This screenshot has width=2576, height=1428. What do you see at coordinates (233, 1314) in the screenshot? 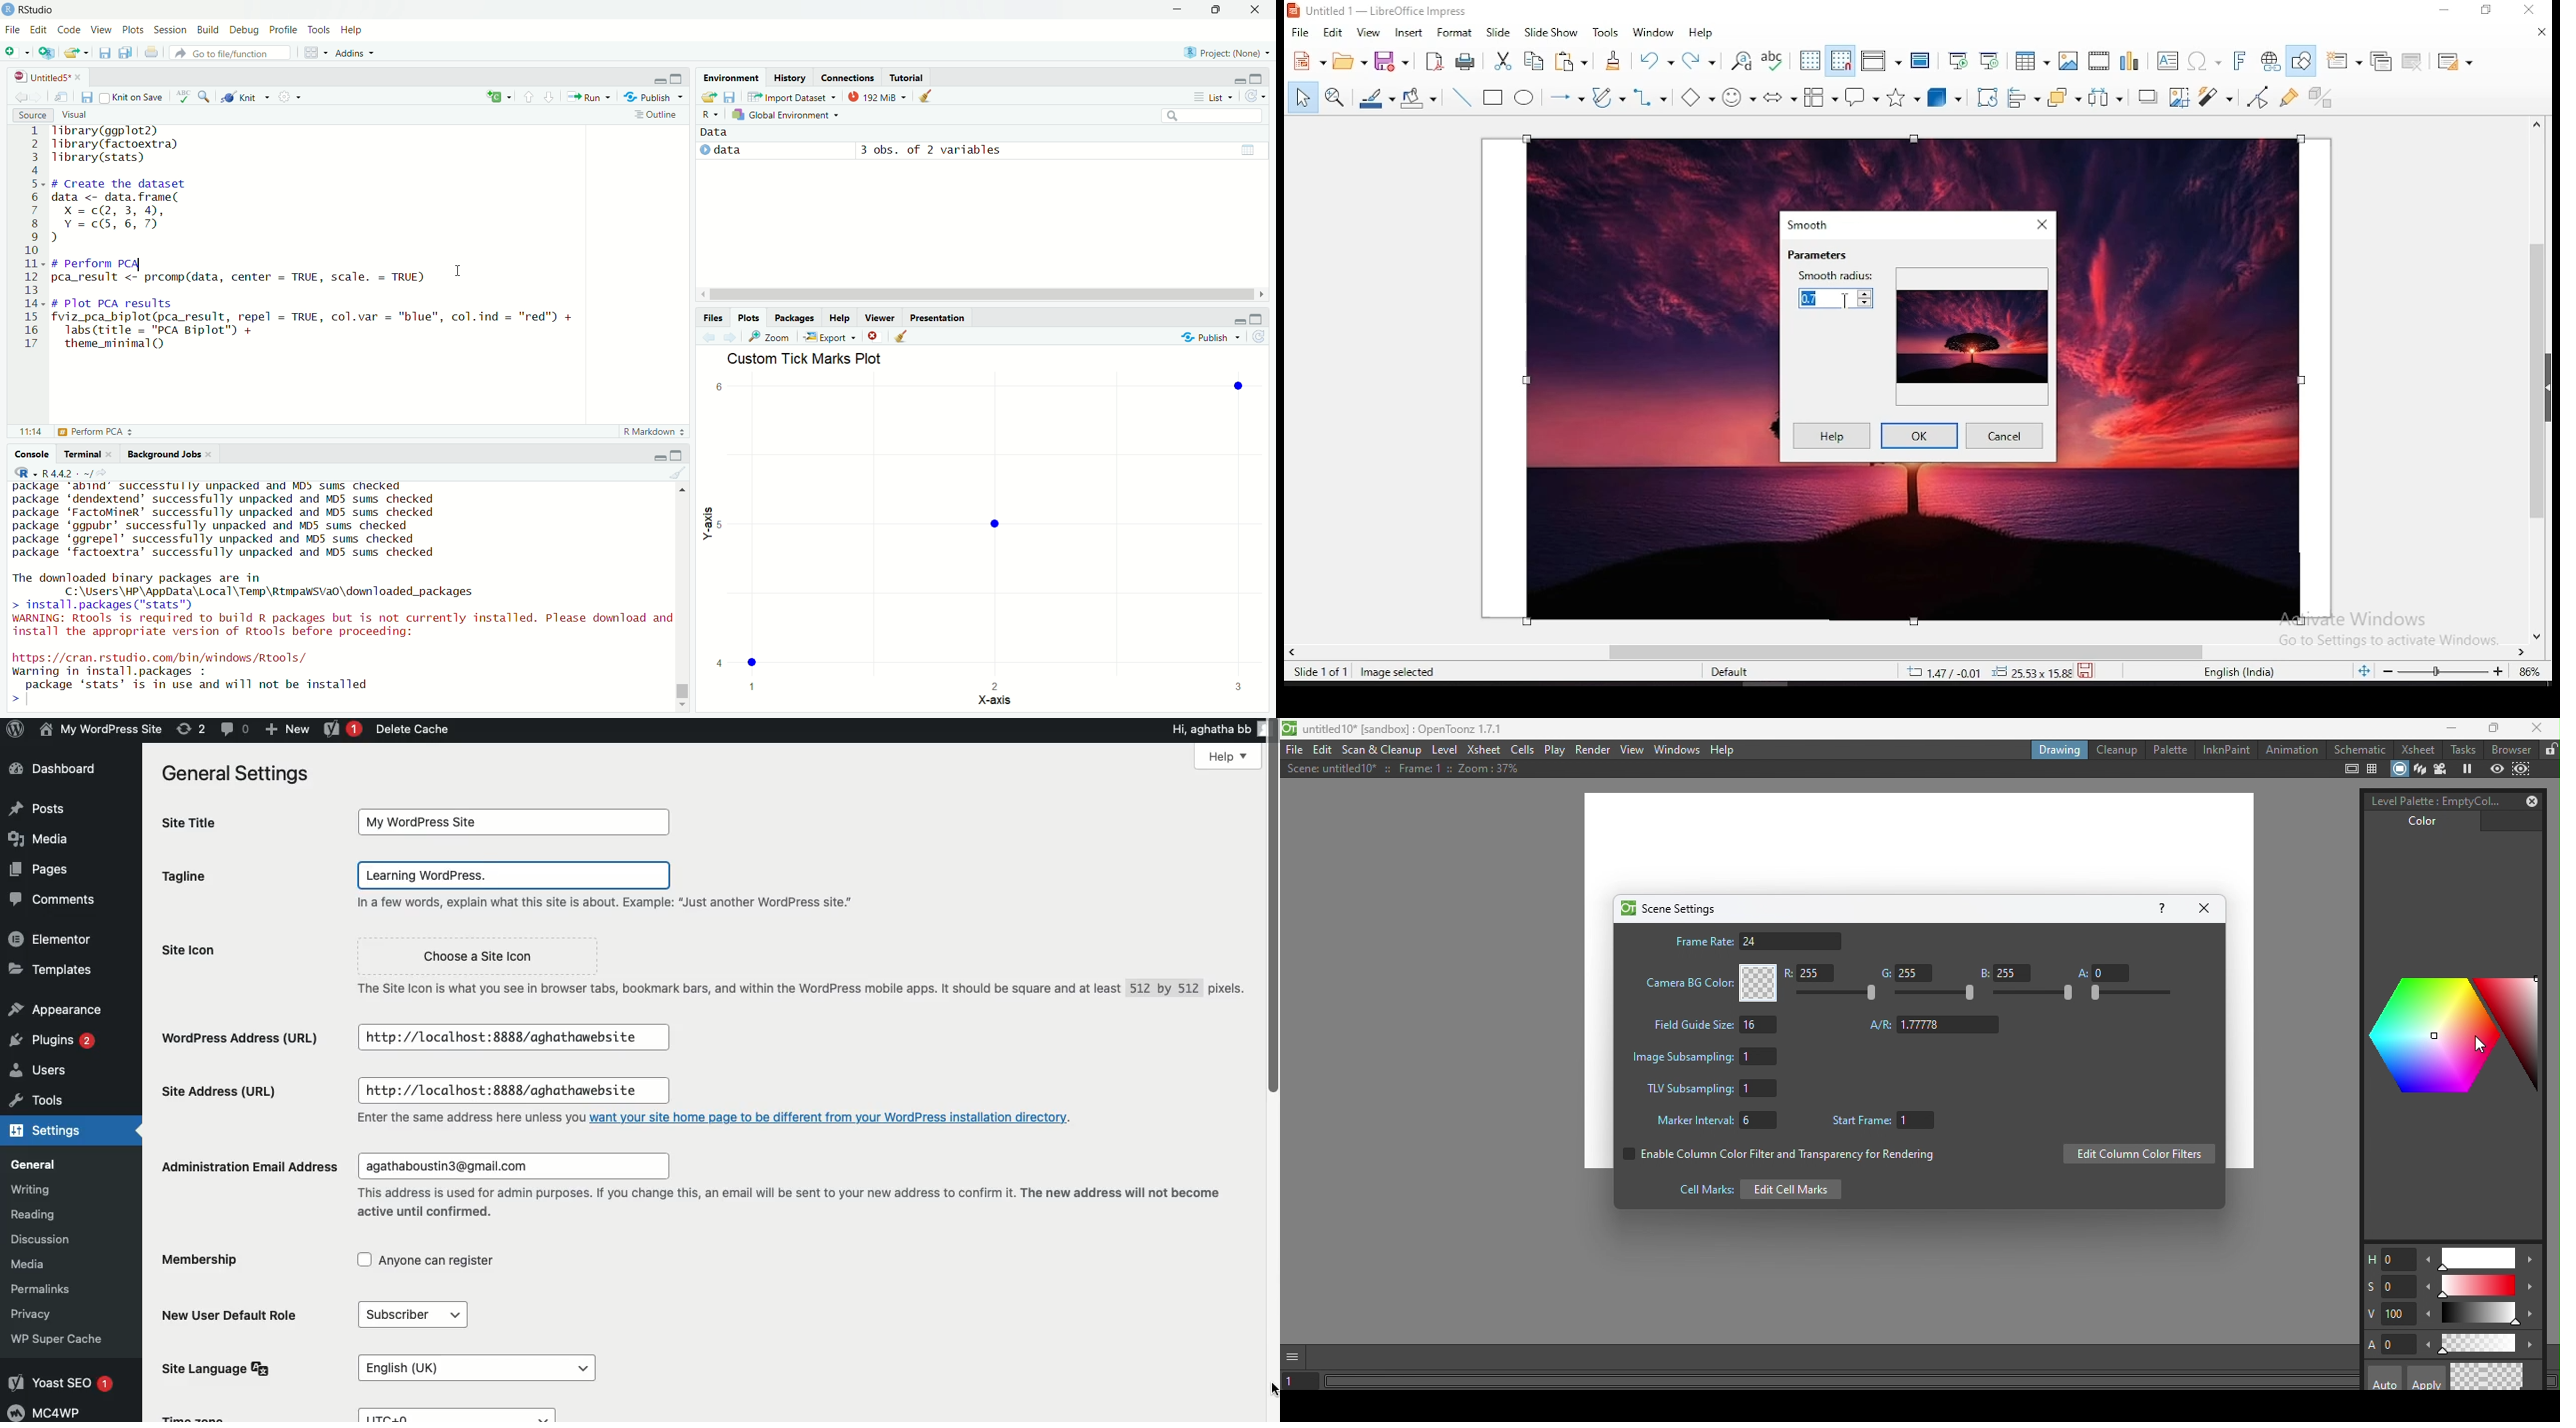
I see `New user default role` at bounding box center [233, 1314].